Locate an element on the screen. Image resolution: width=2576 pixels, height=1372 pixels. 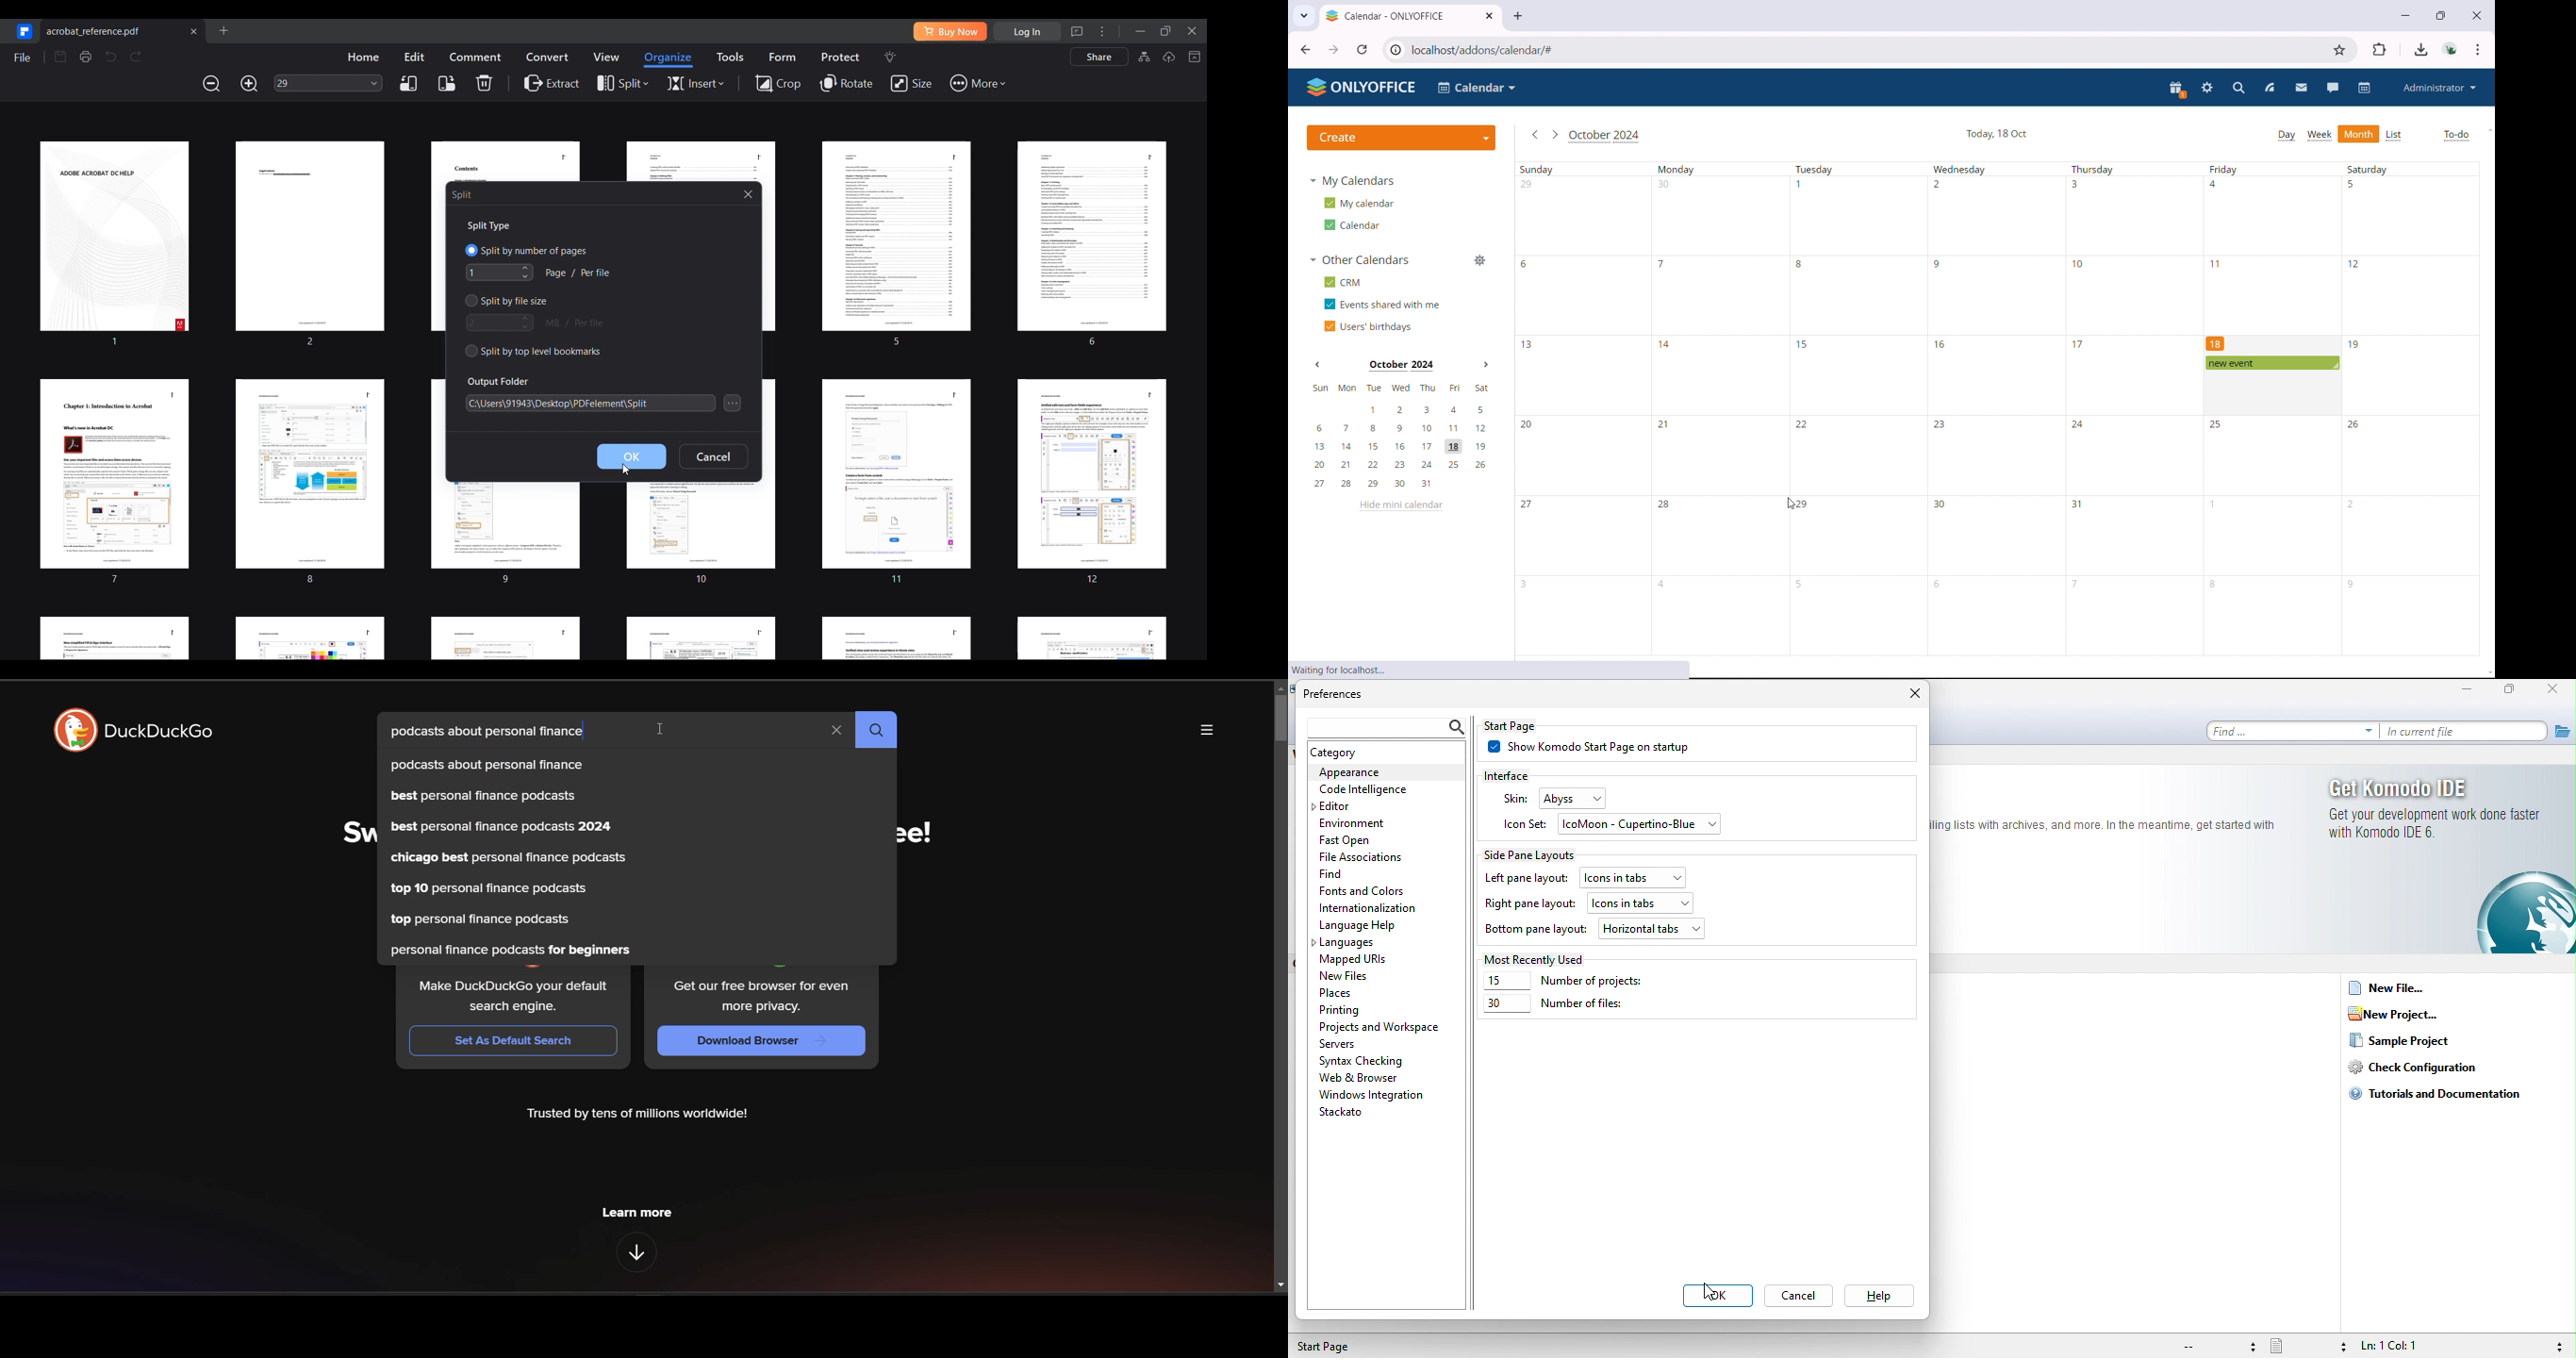
Make DuckDuckGo your default
search engine. is located at coordinates (513, 997).